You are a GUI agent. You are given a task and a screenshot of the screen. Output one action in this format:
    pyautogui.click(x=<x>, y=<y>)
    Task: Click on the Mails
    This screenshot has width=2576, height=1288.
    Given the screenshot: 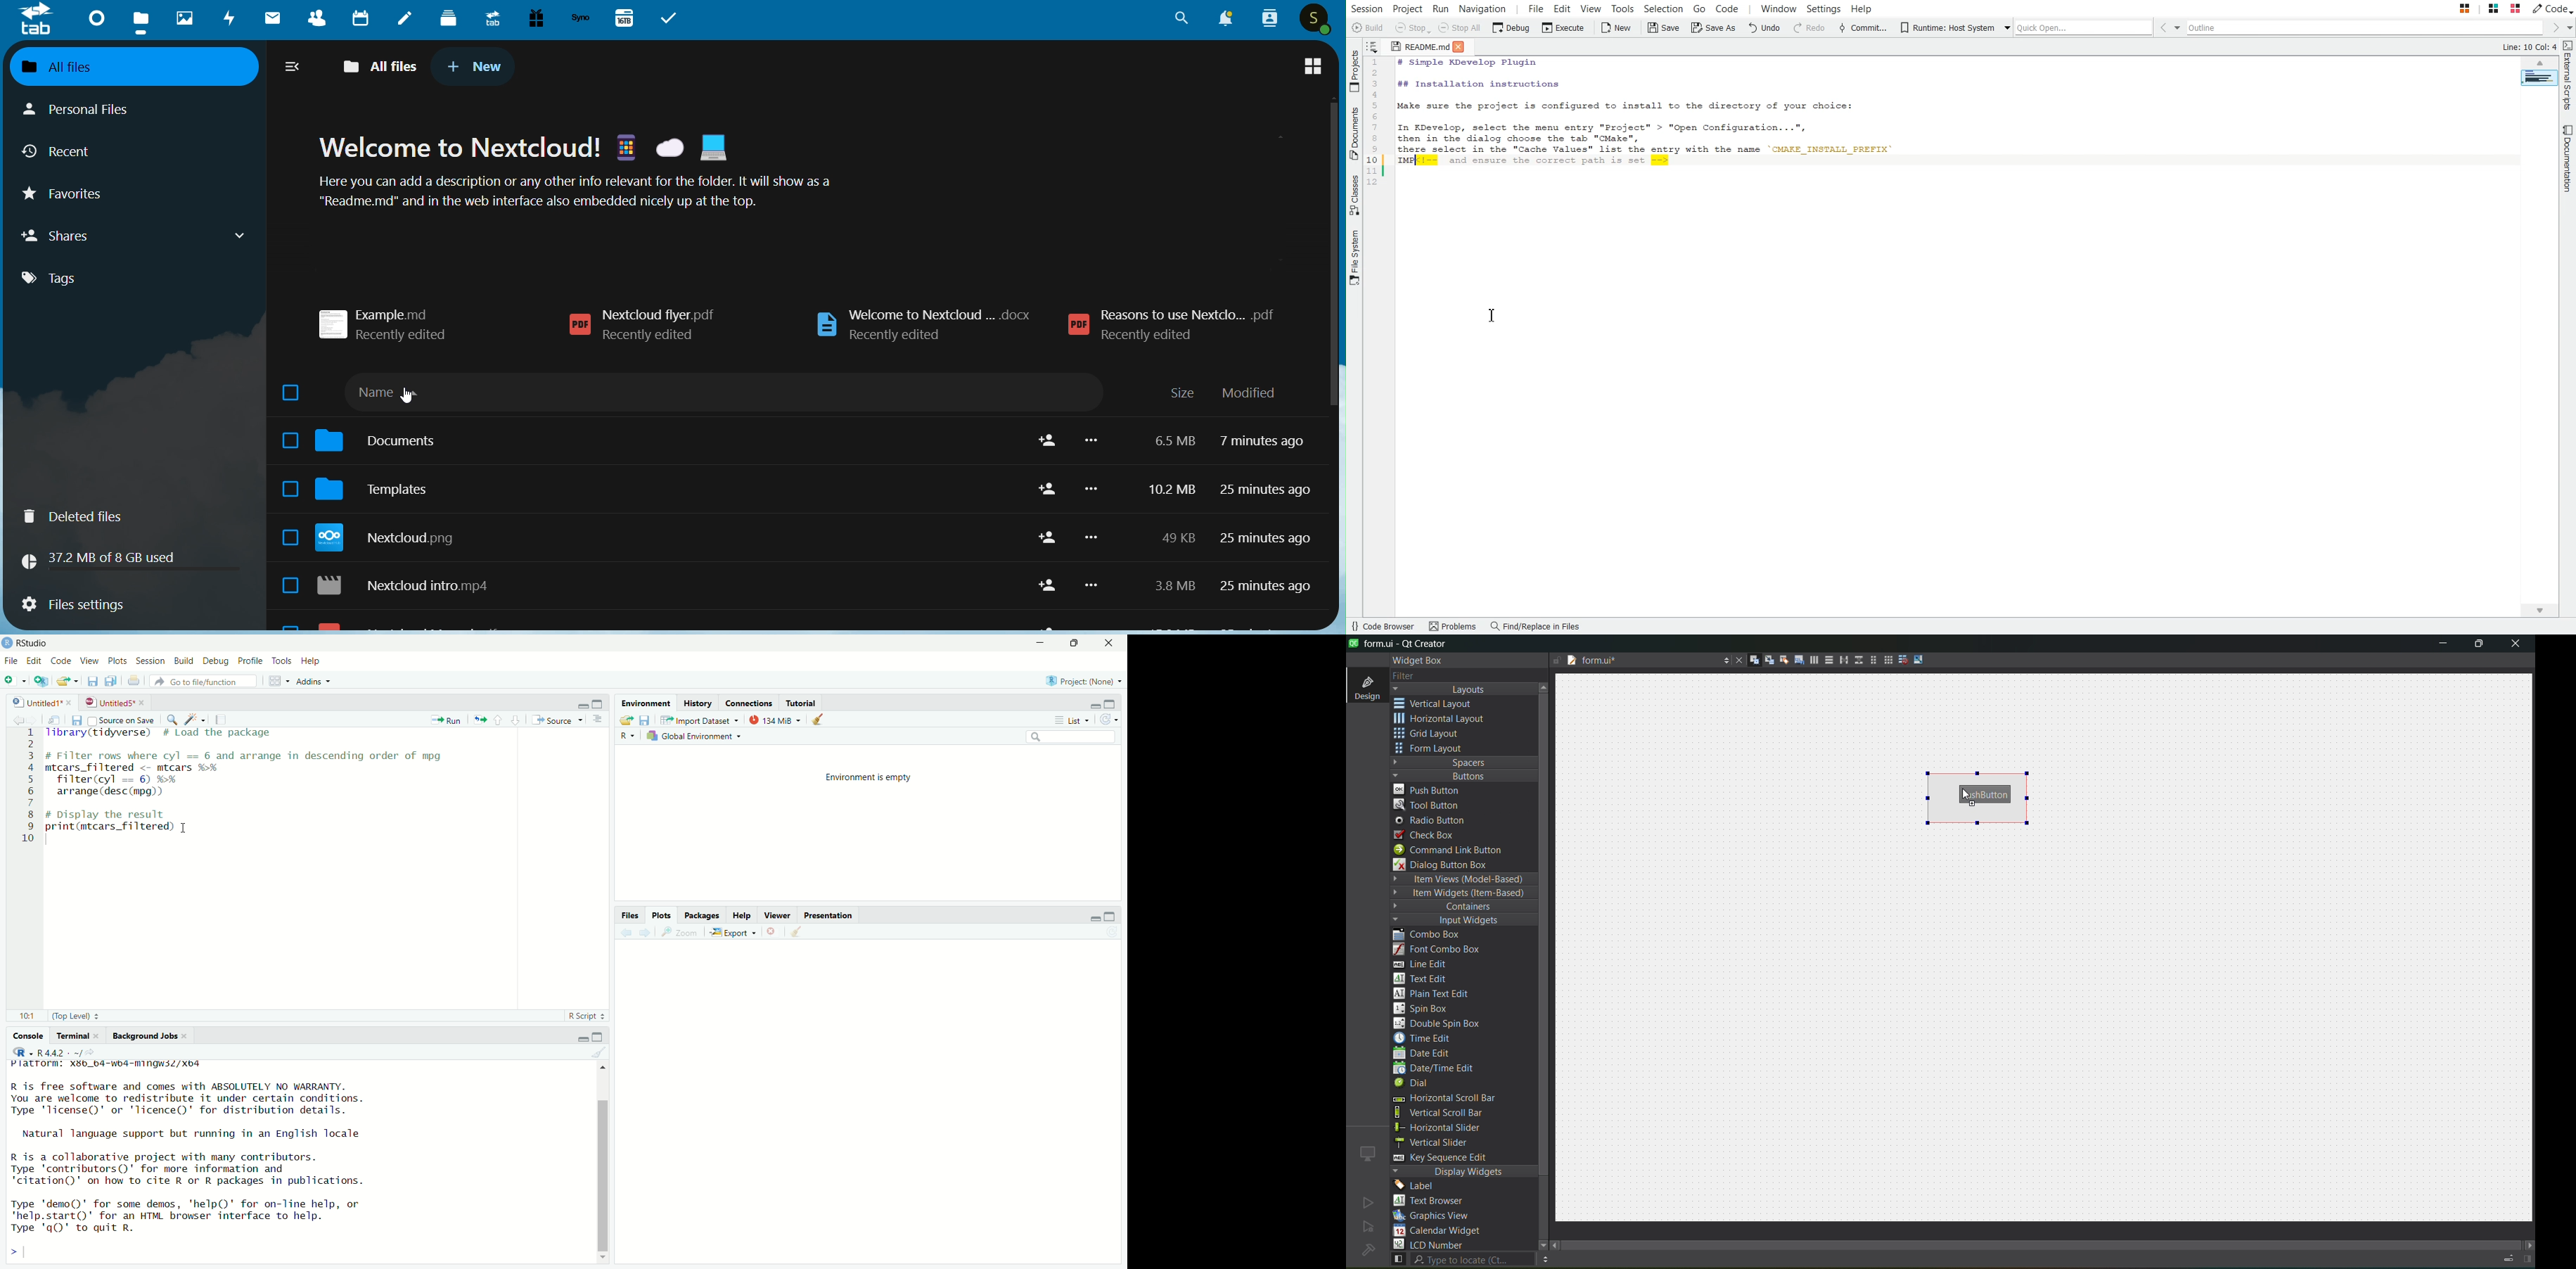 What is the action you would take?
    pyautogui.click(x=271, y=16)
    